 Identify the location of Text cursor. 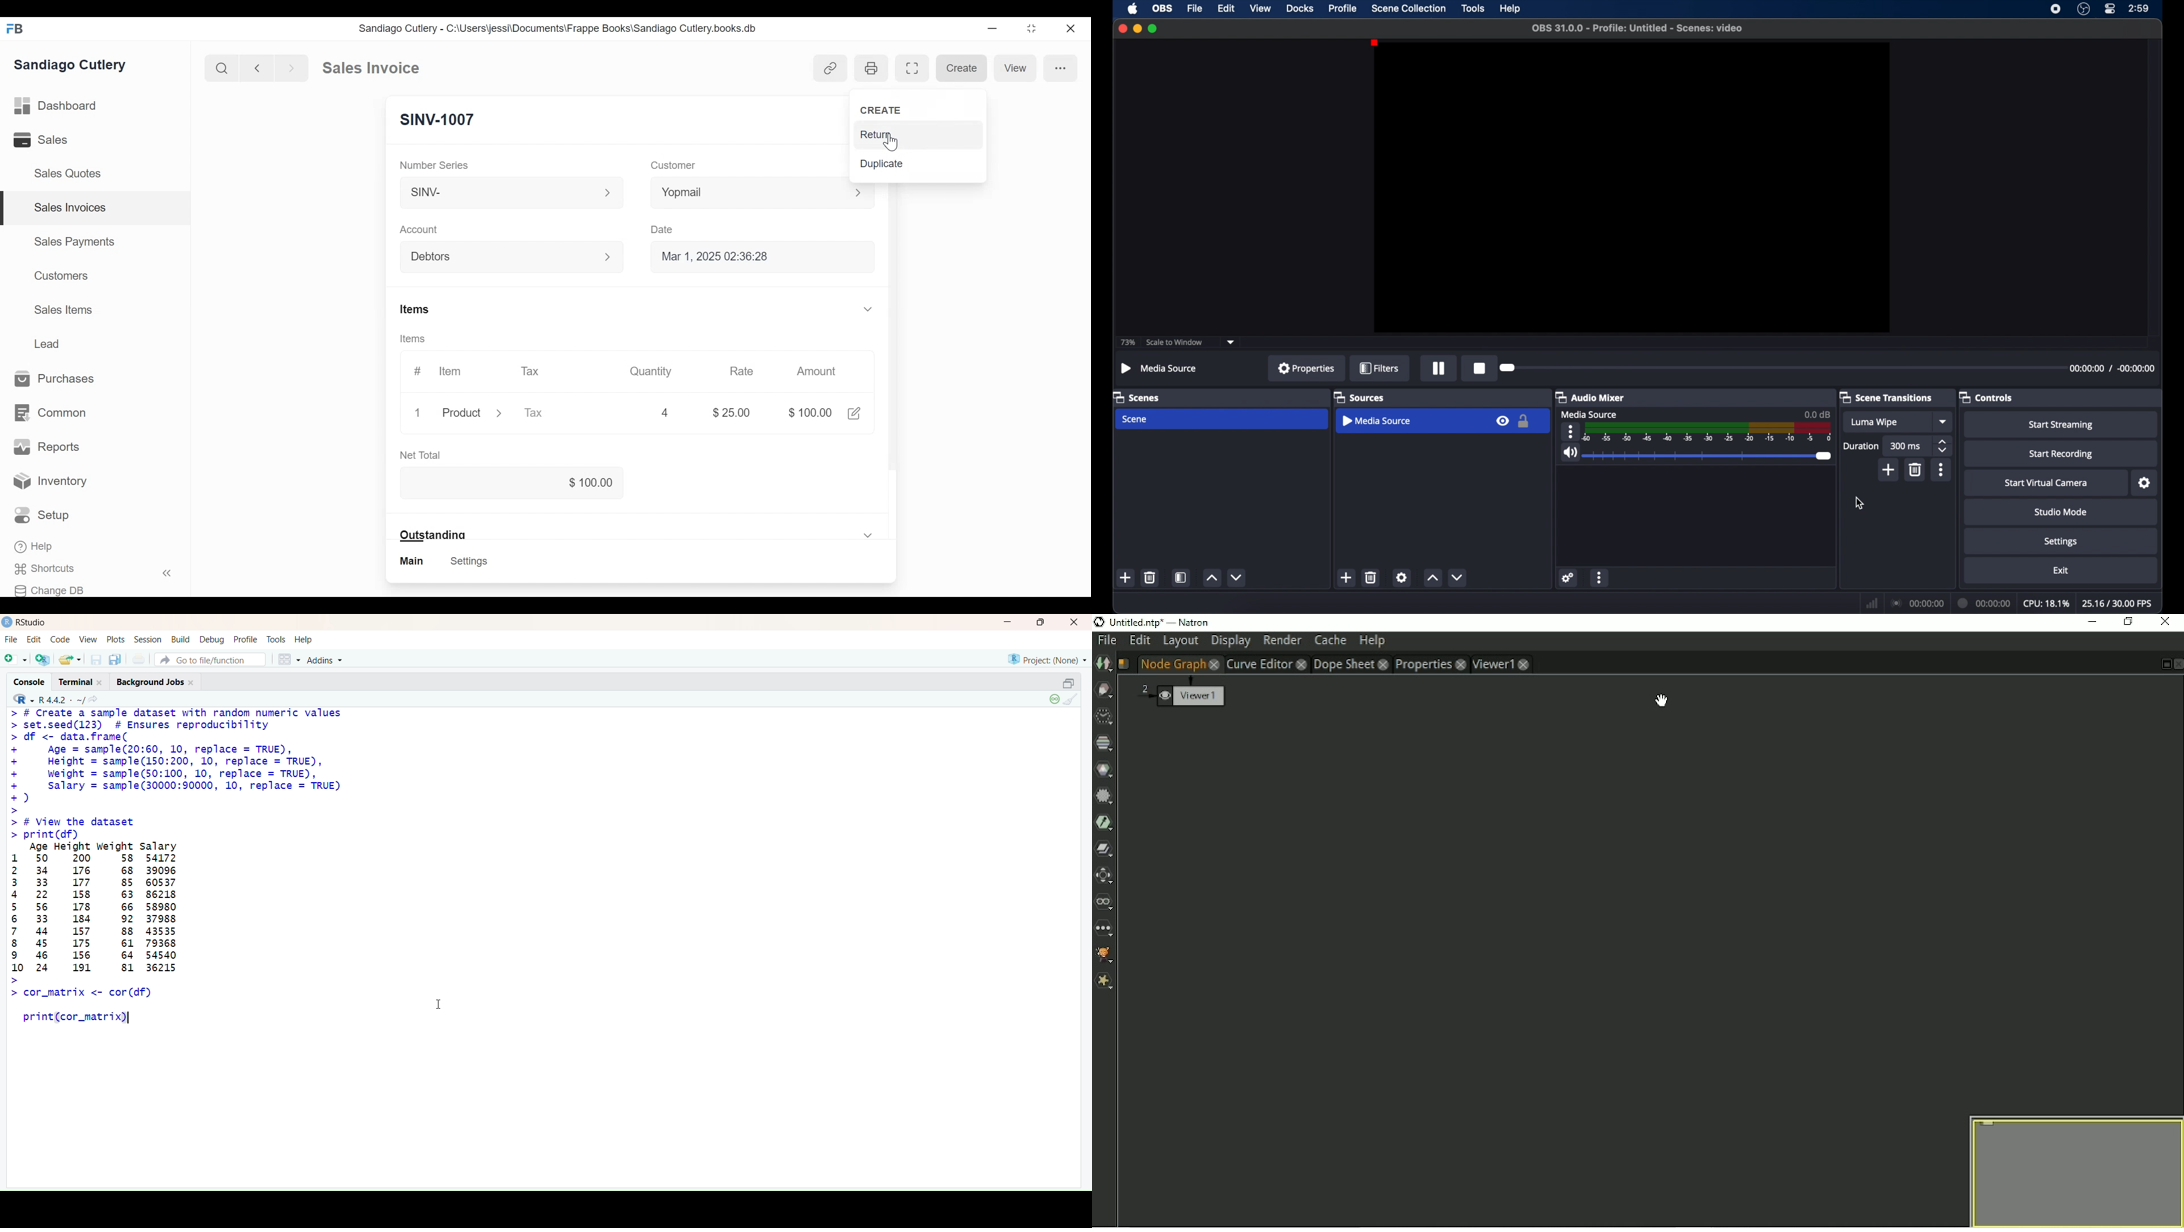
(439, 1002).